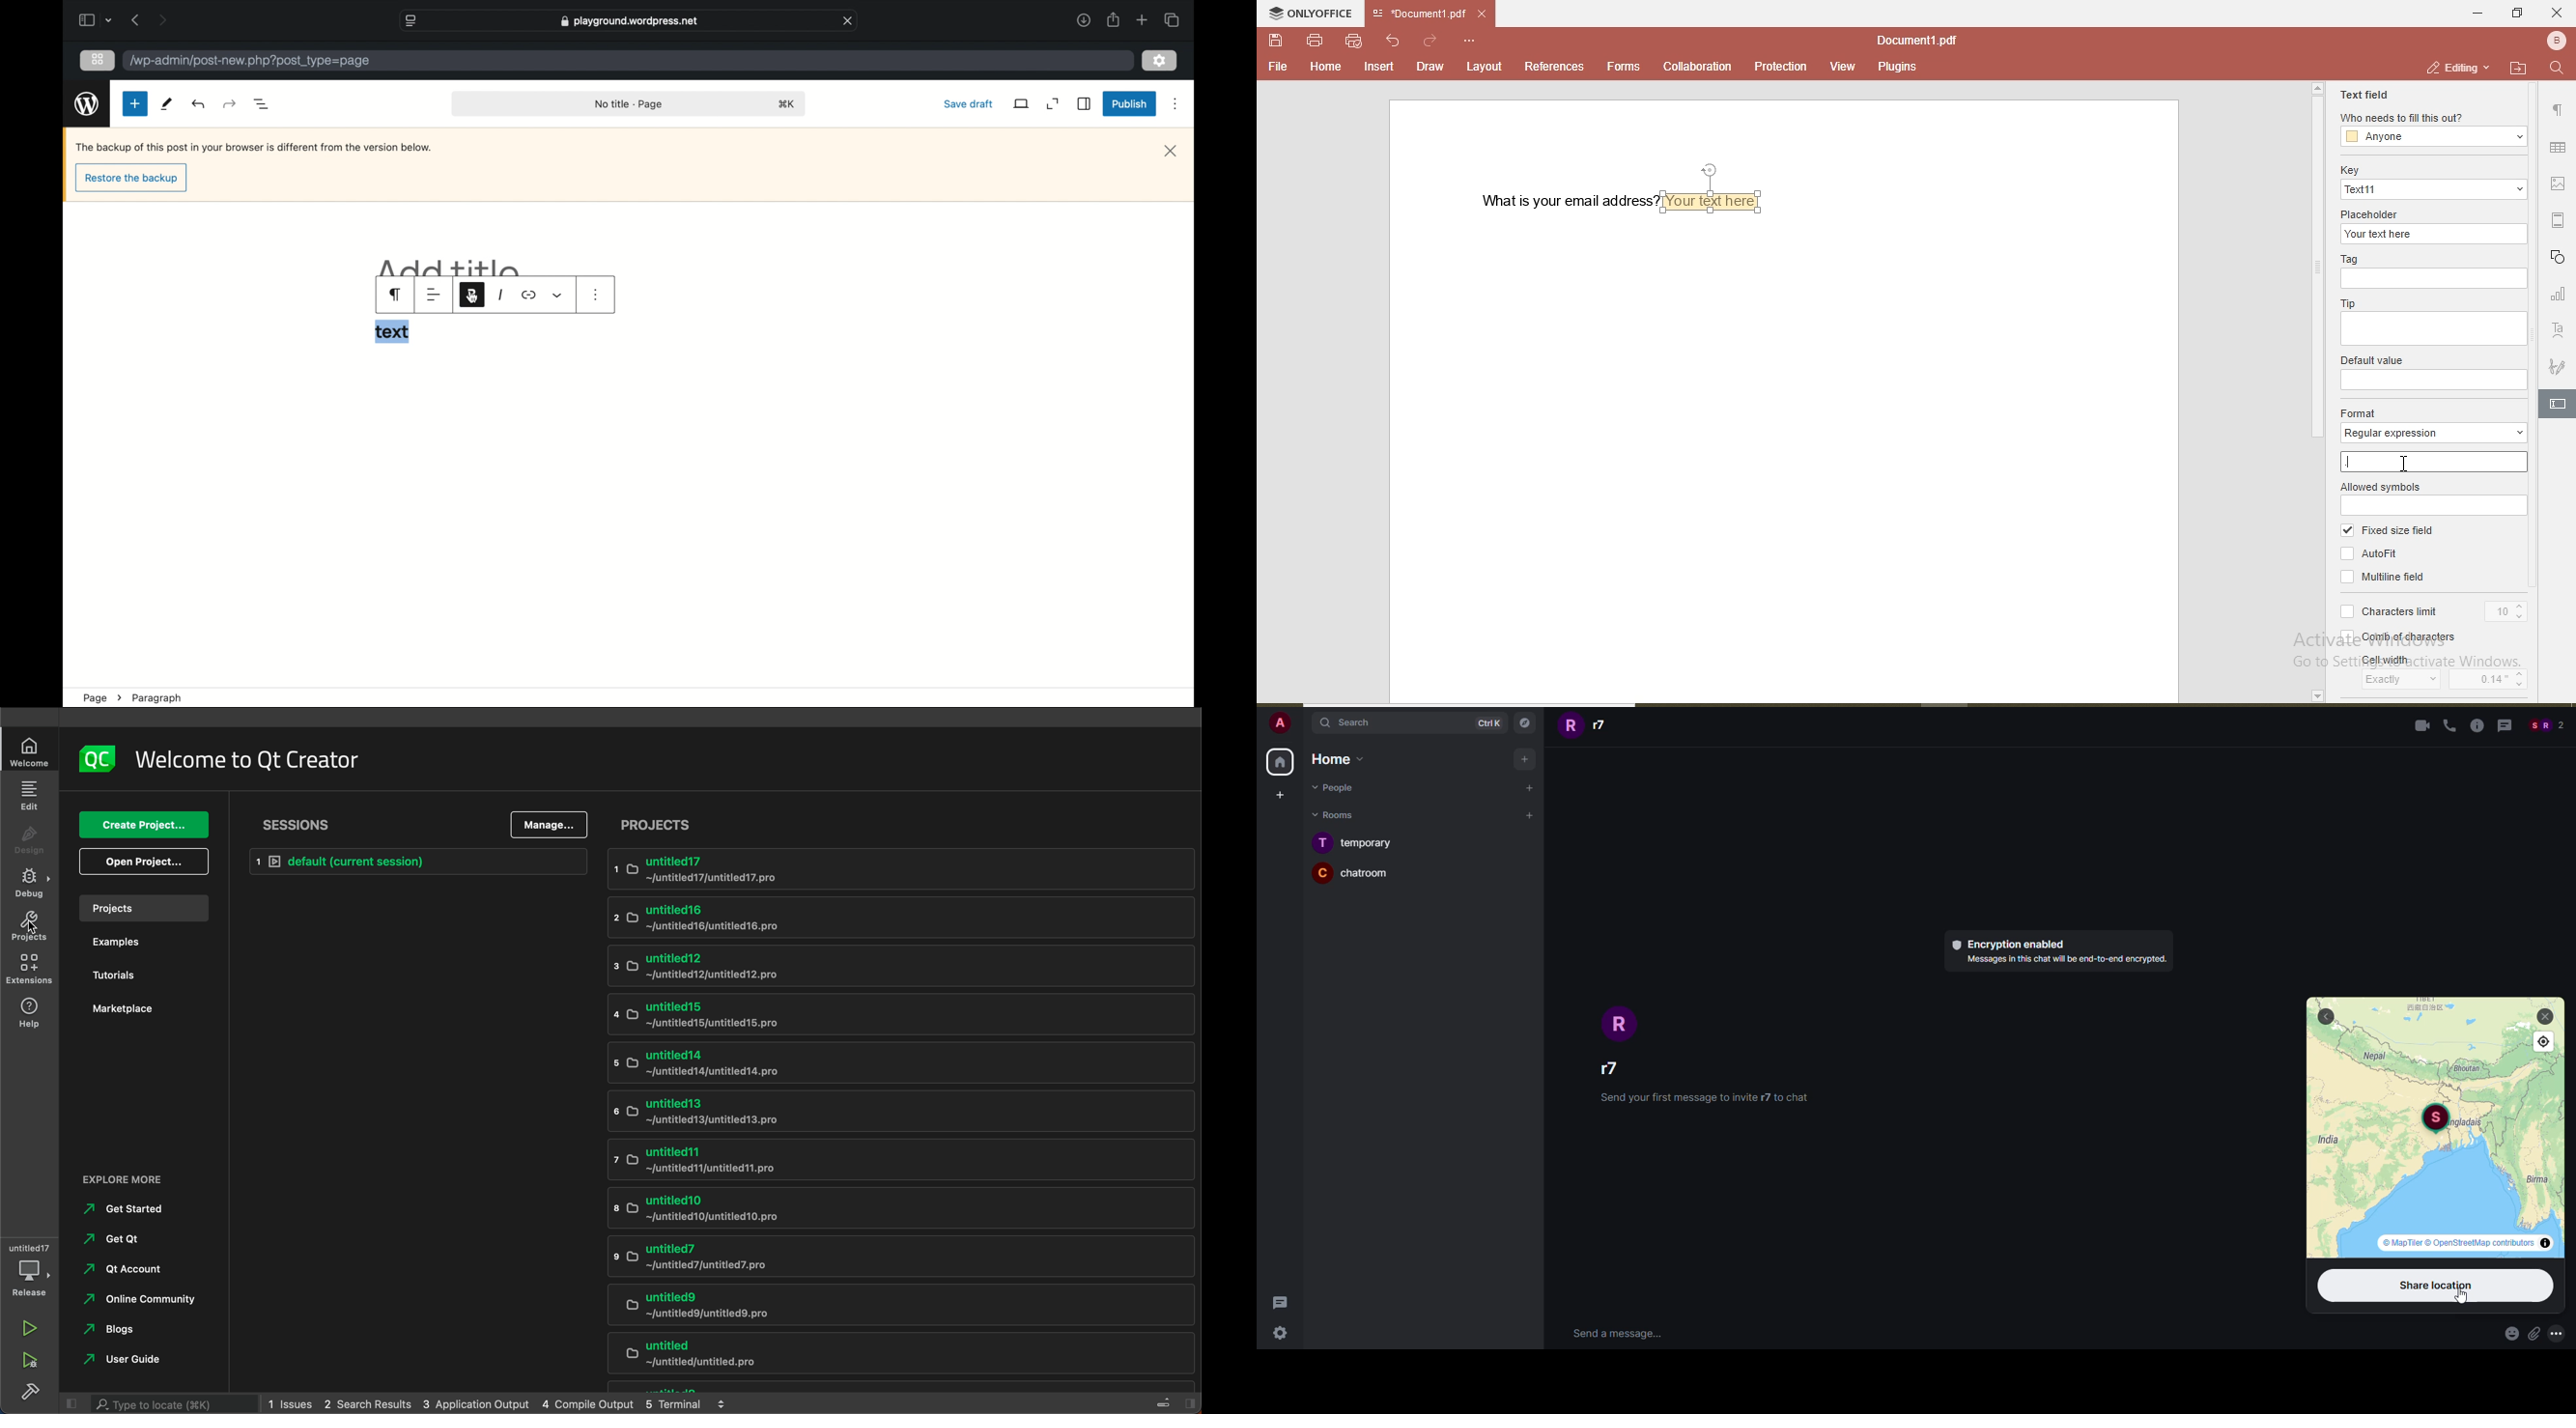 This screenshot has width=2576, height=1428. I want to click on onlyoffice, so click(1314, 15).